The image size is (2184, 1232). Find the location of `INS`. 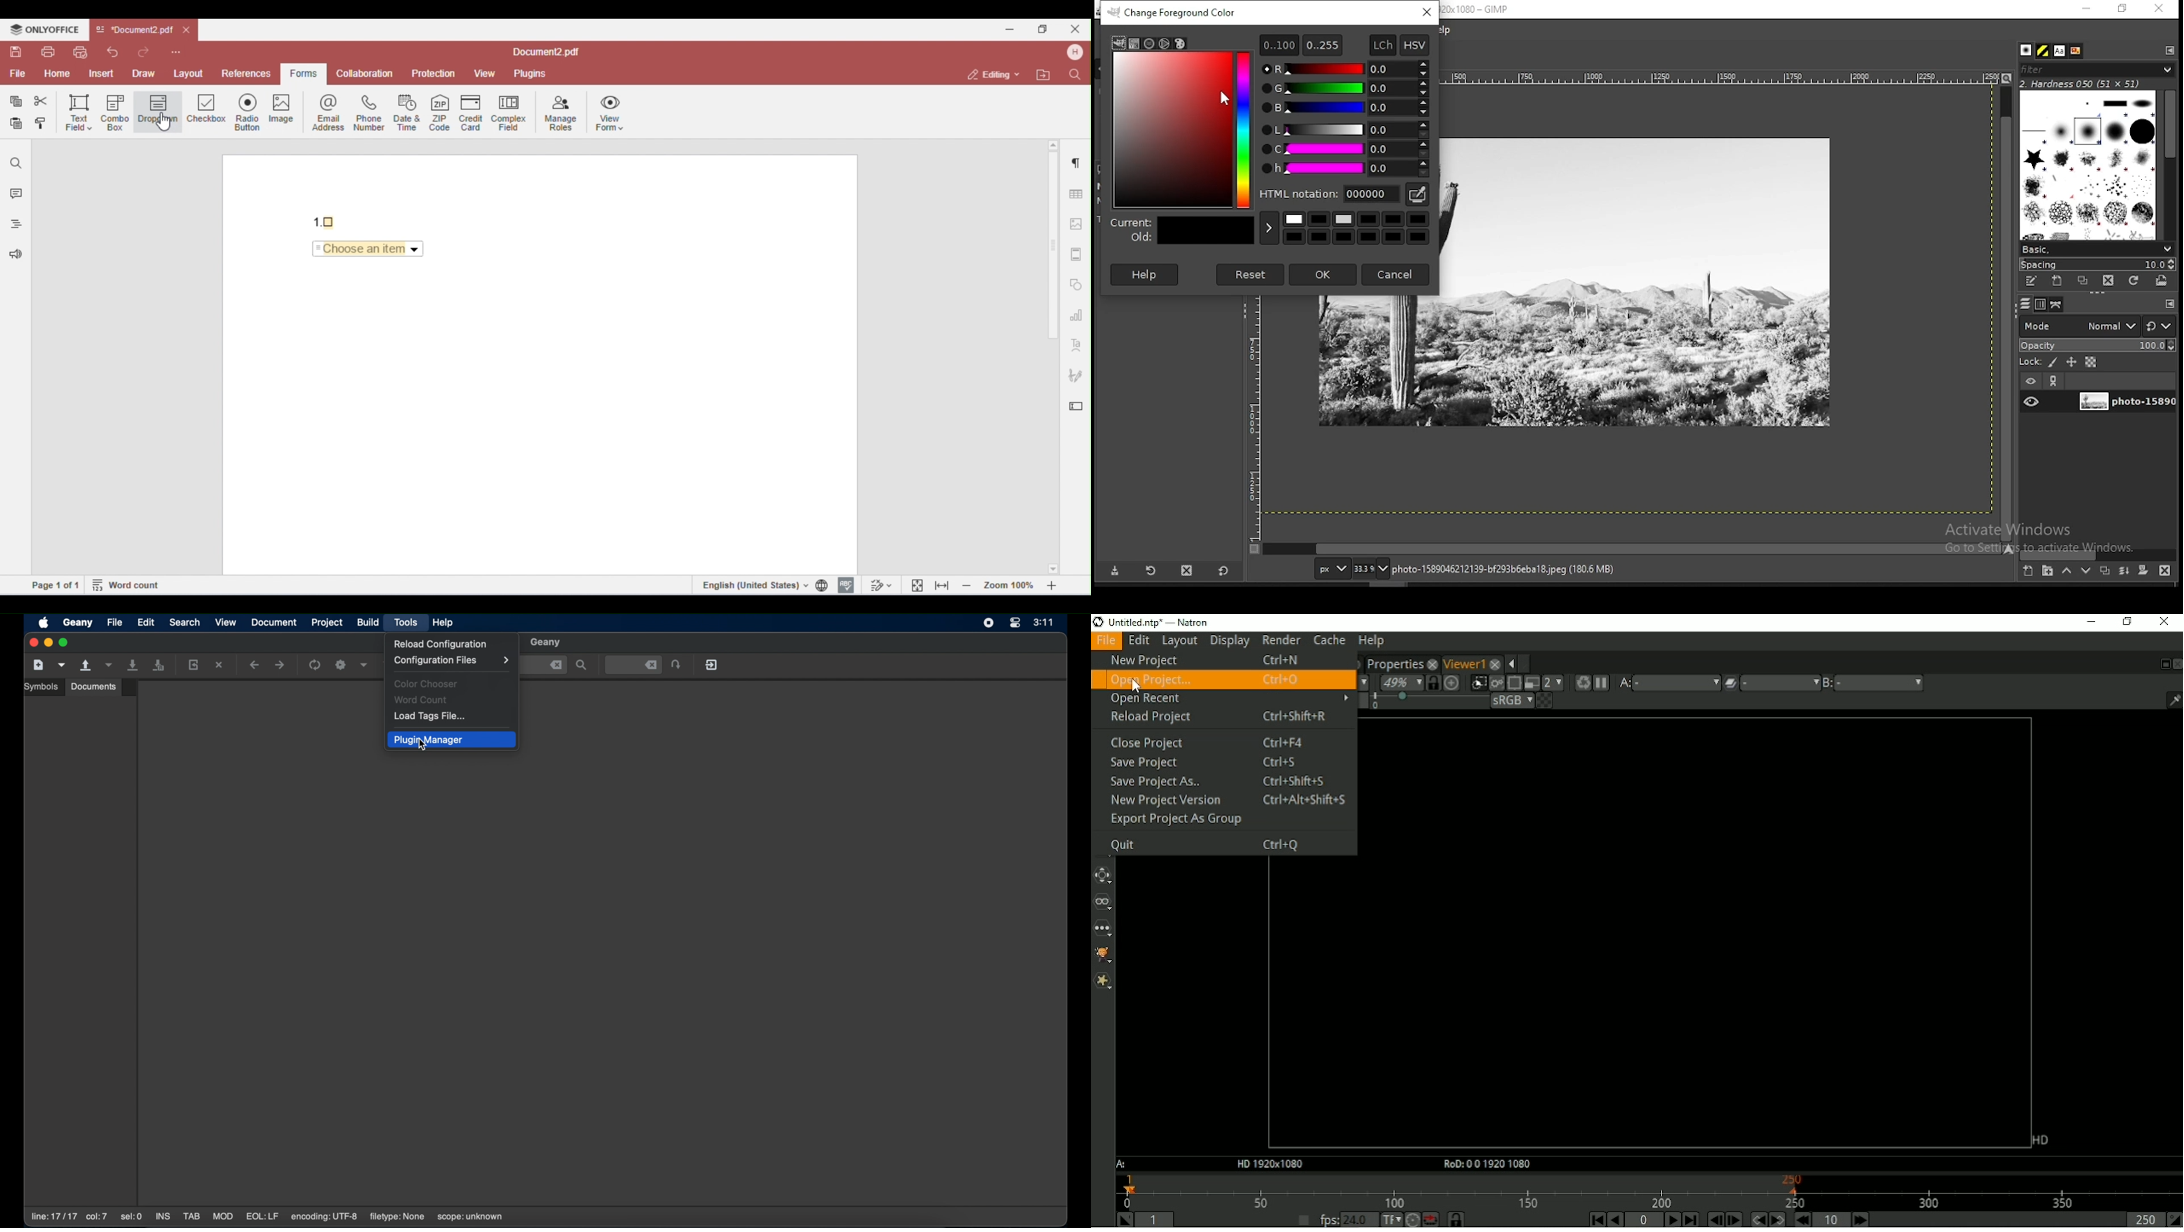

INS is located at coordinates (164, 1217).